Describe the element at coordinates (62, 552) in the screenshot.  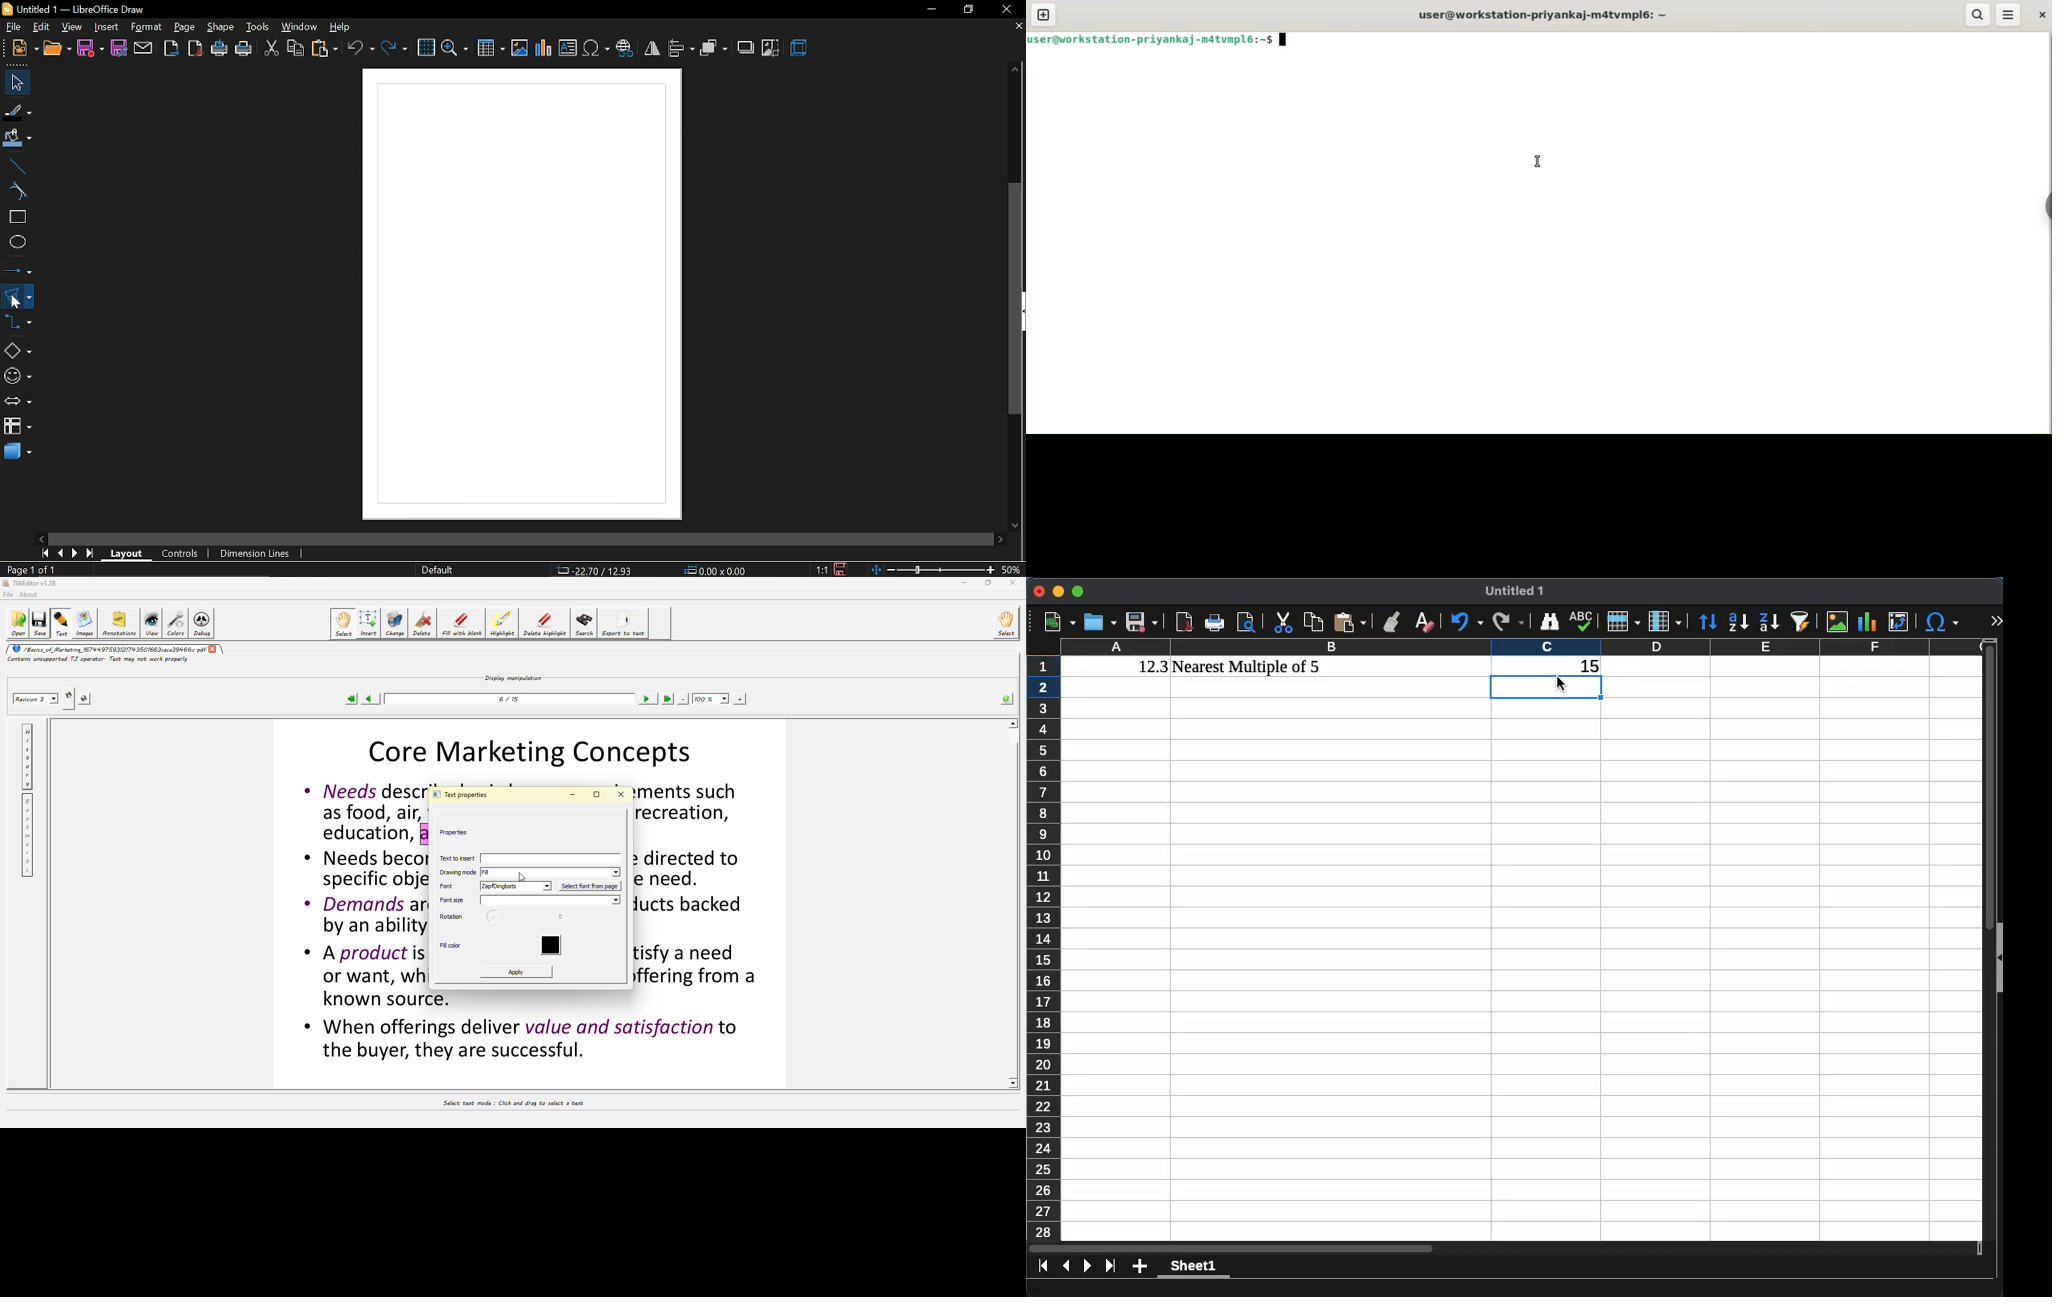
I see `previous page` at that location.